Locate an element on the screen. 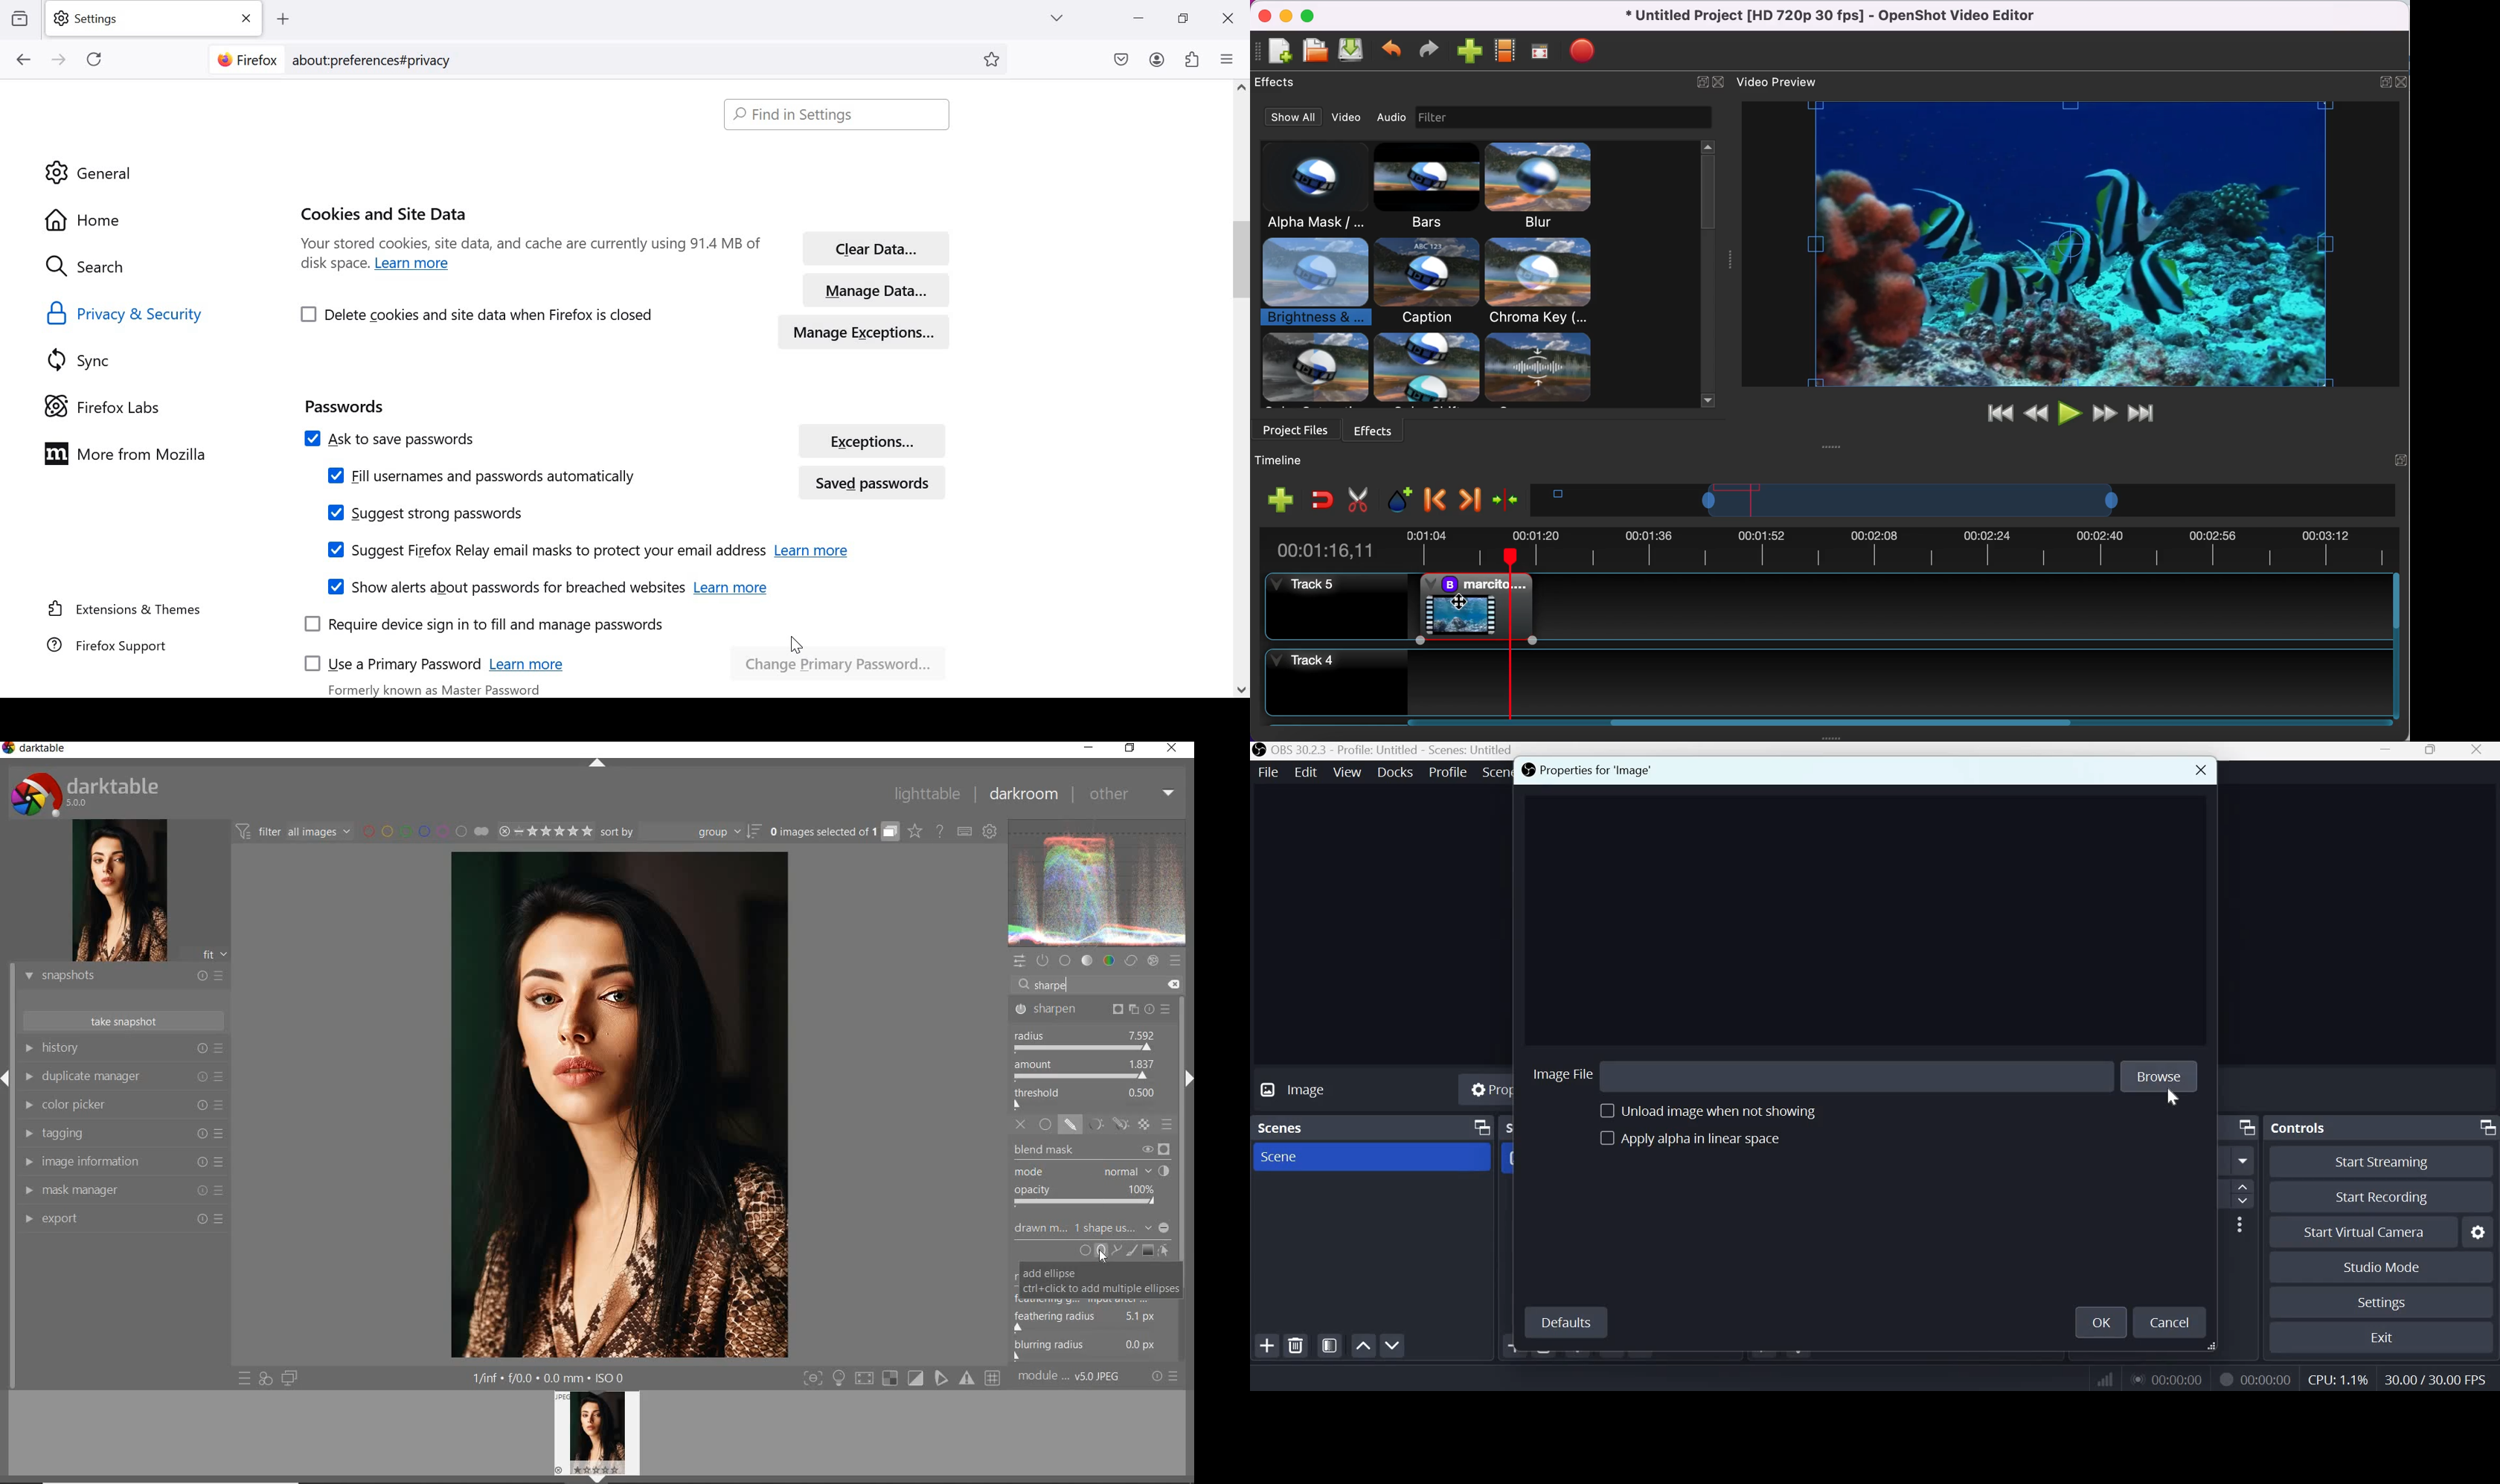 The width and height of the screenshot is (2520, 1484). Decrease is located at coordinates (2245, 1202).